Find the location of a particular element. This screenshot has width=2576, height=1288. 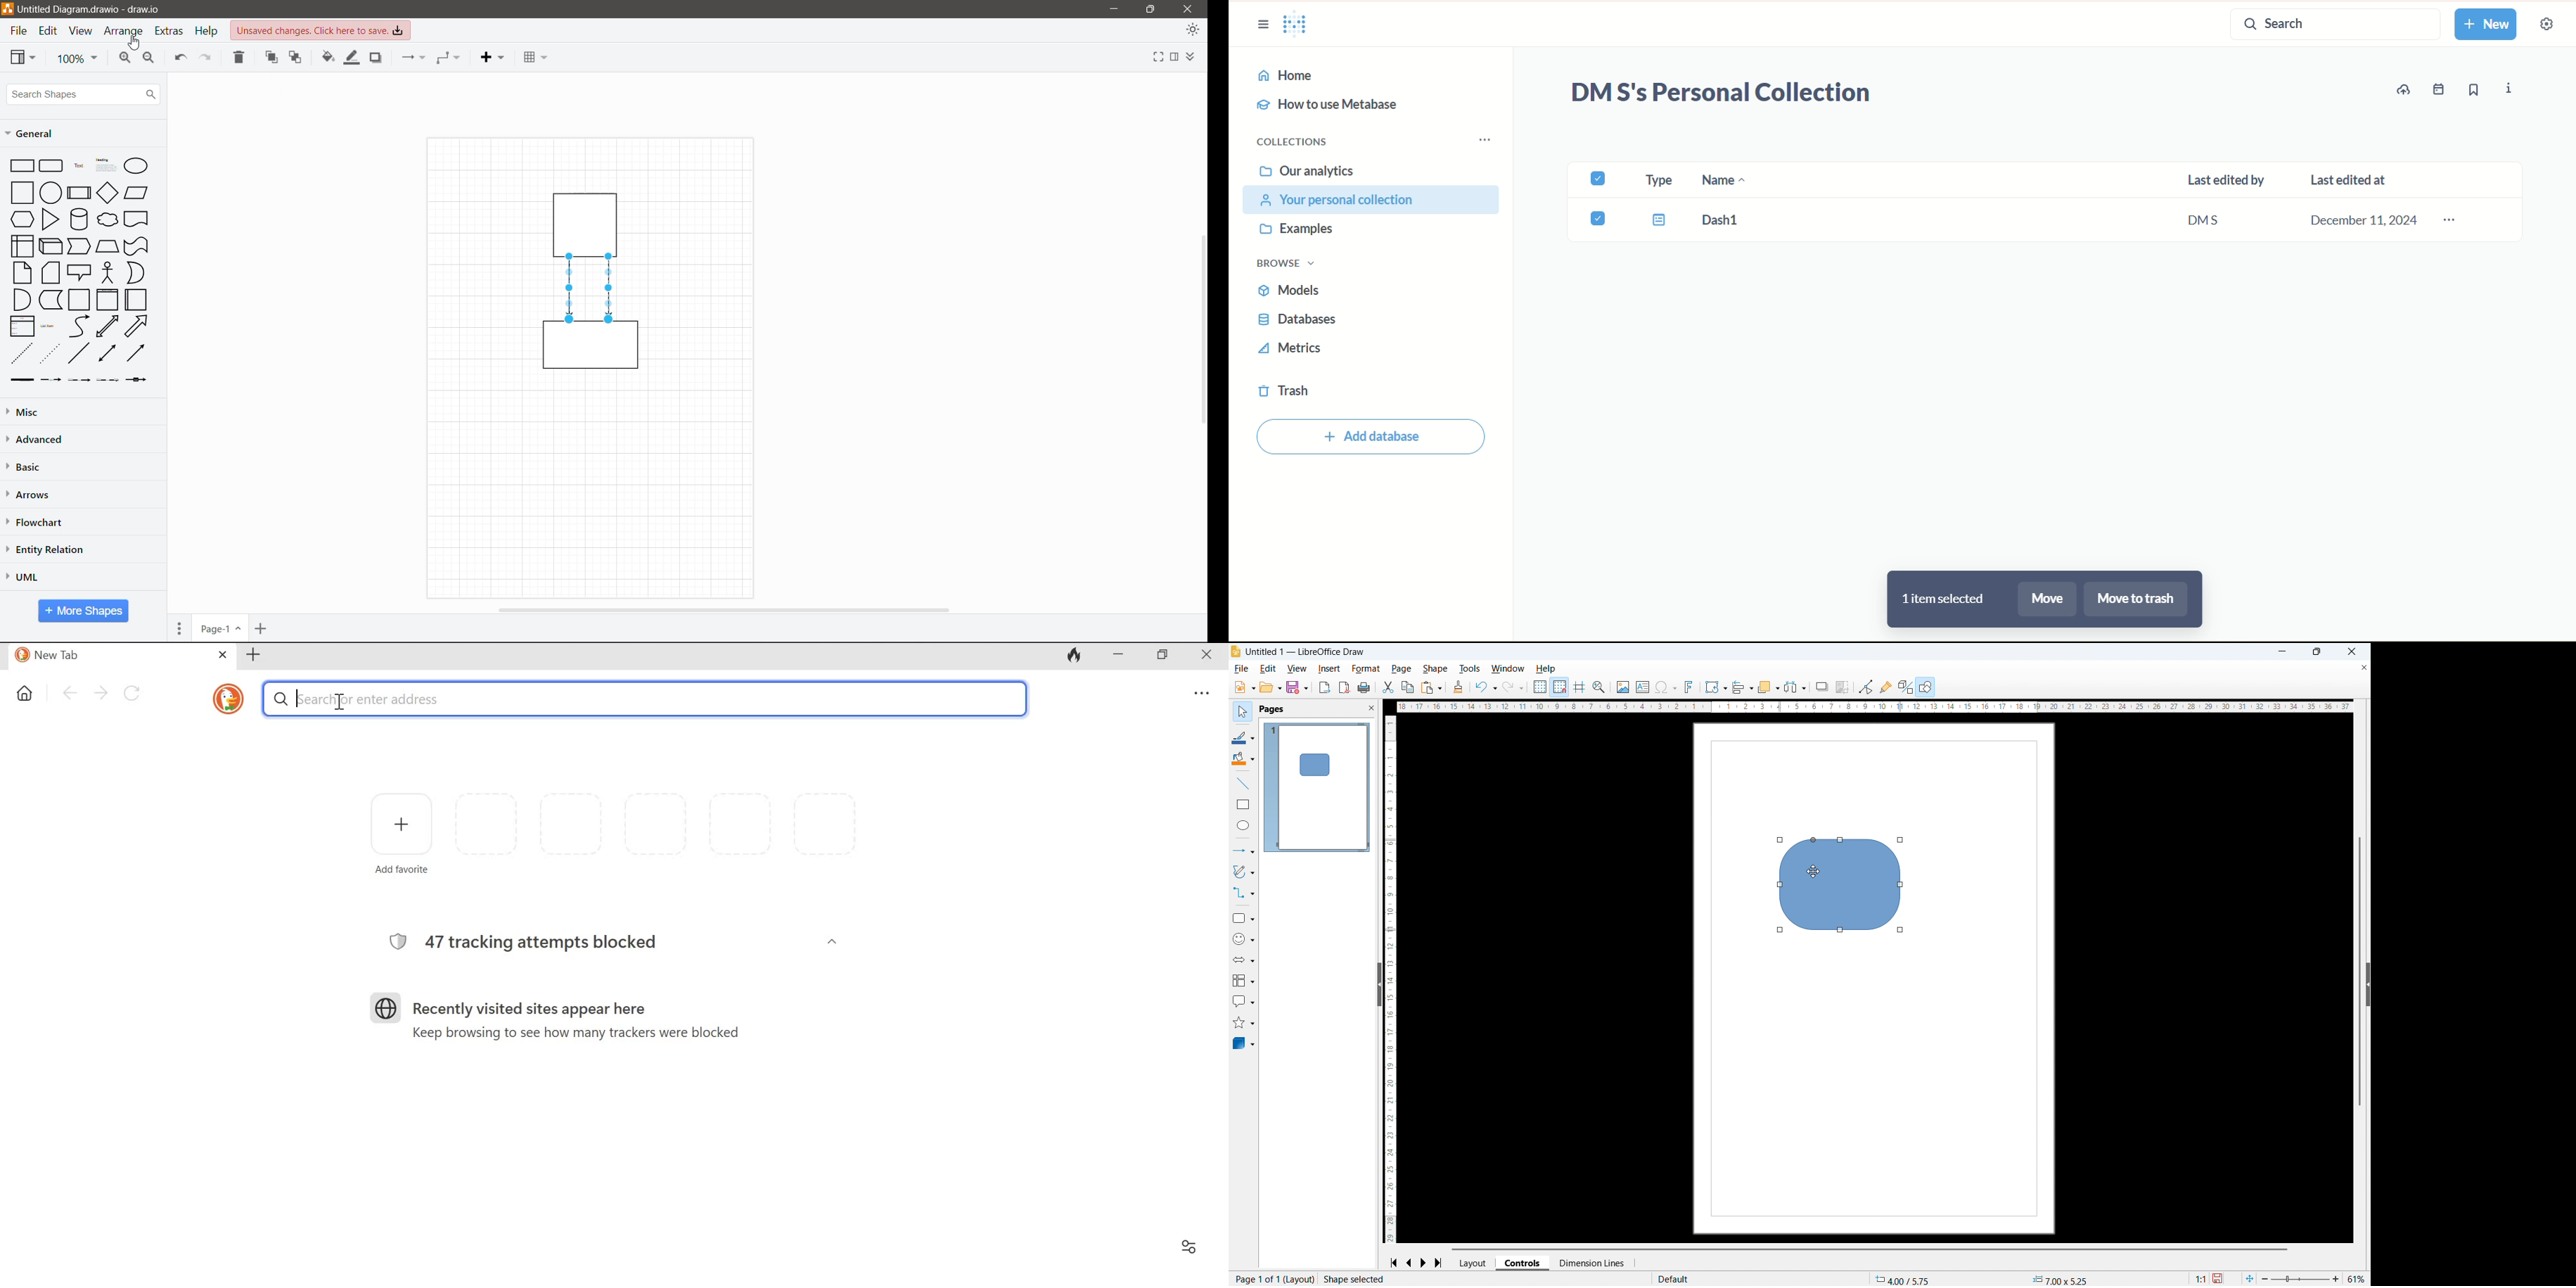

close is located at coordinates (1187, 8).